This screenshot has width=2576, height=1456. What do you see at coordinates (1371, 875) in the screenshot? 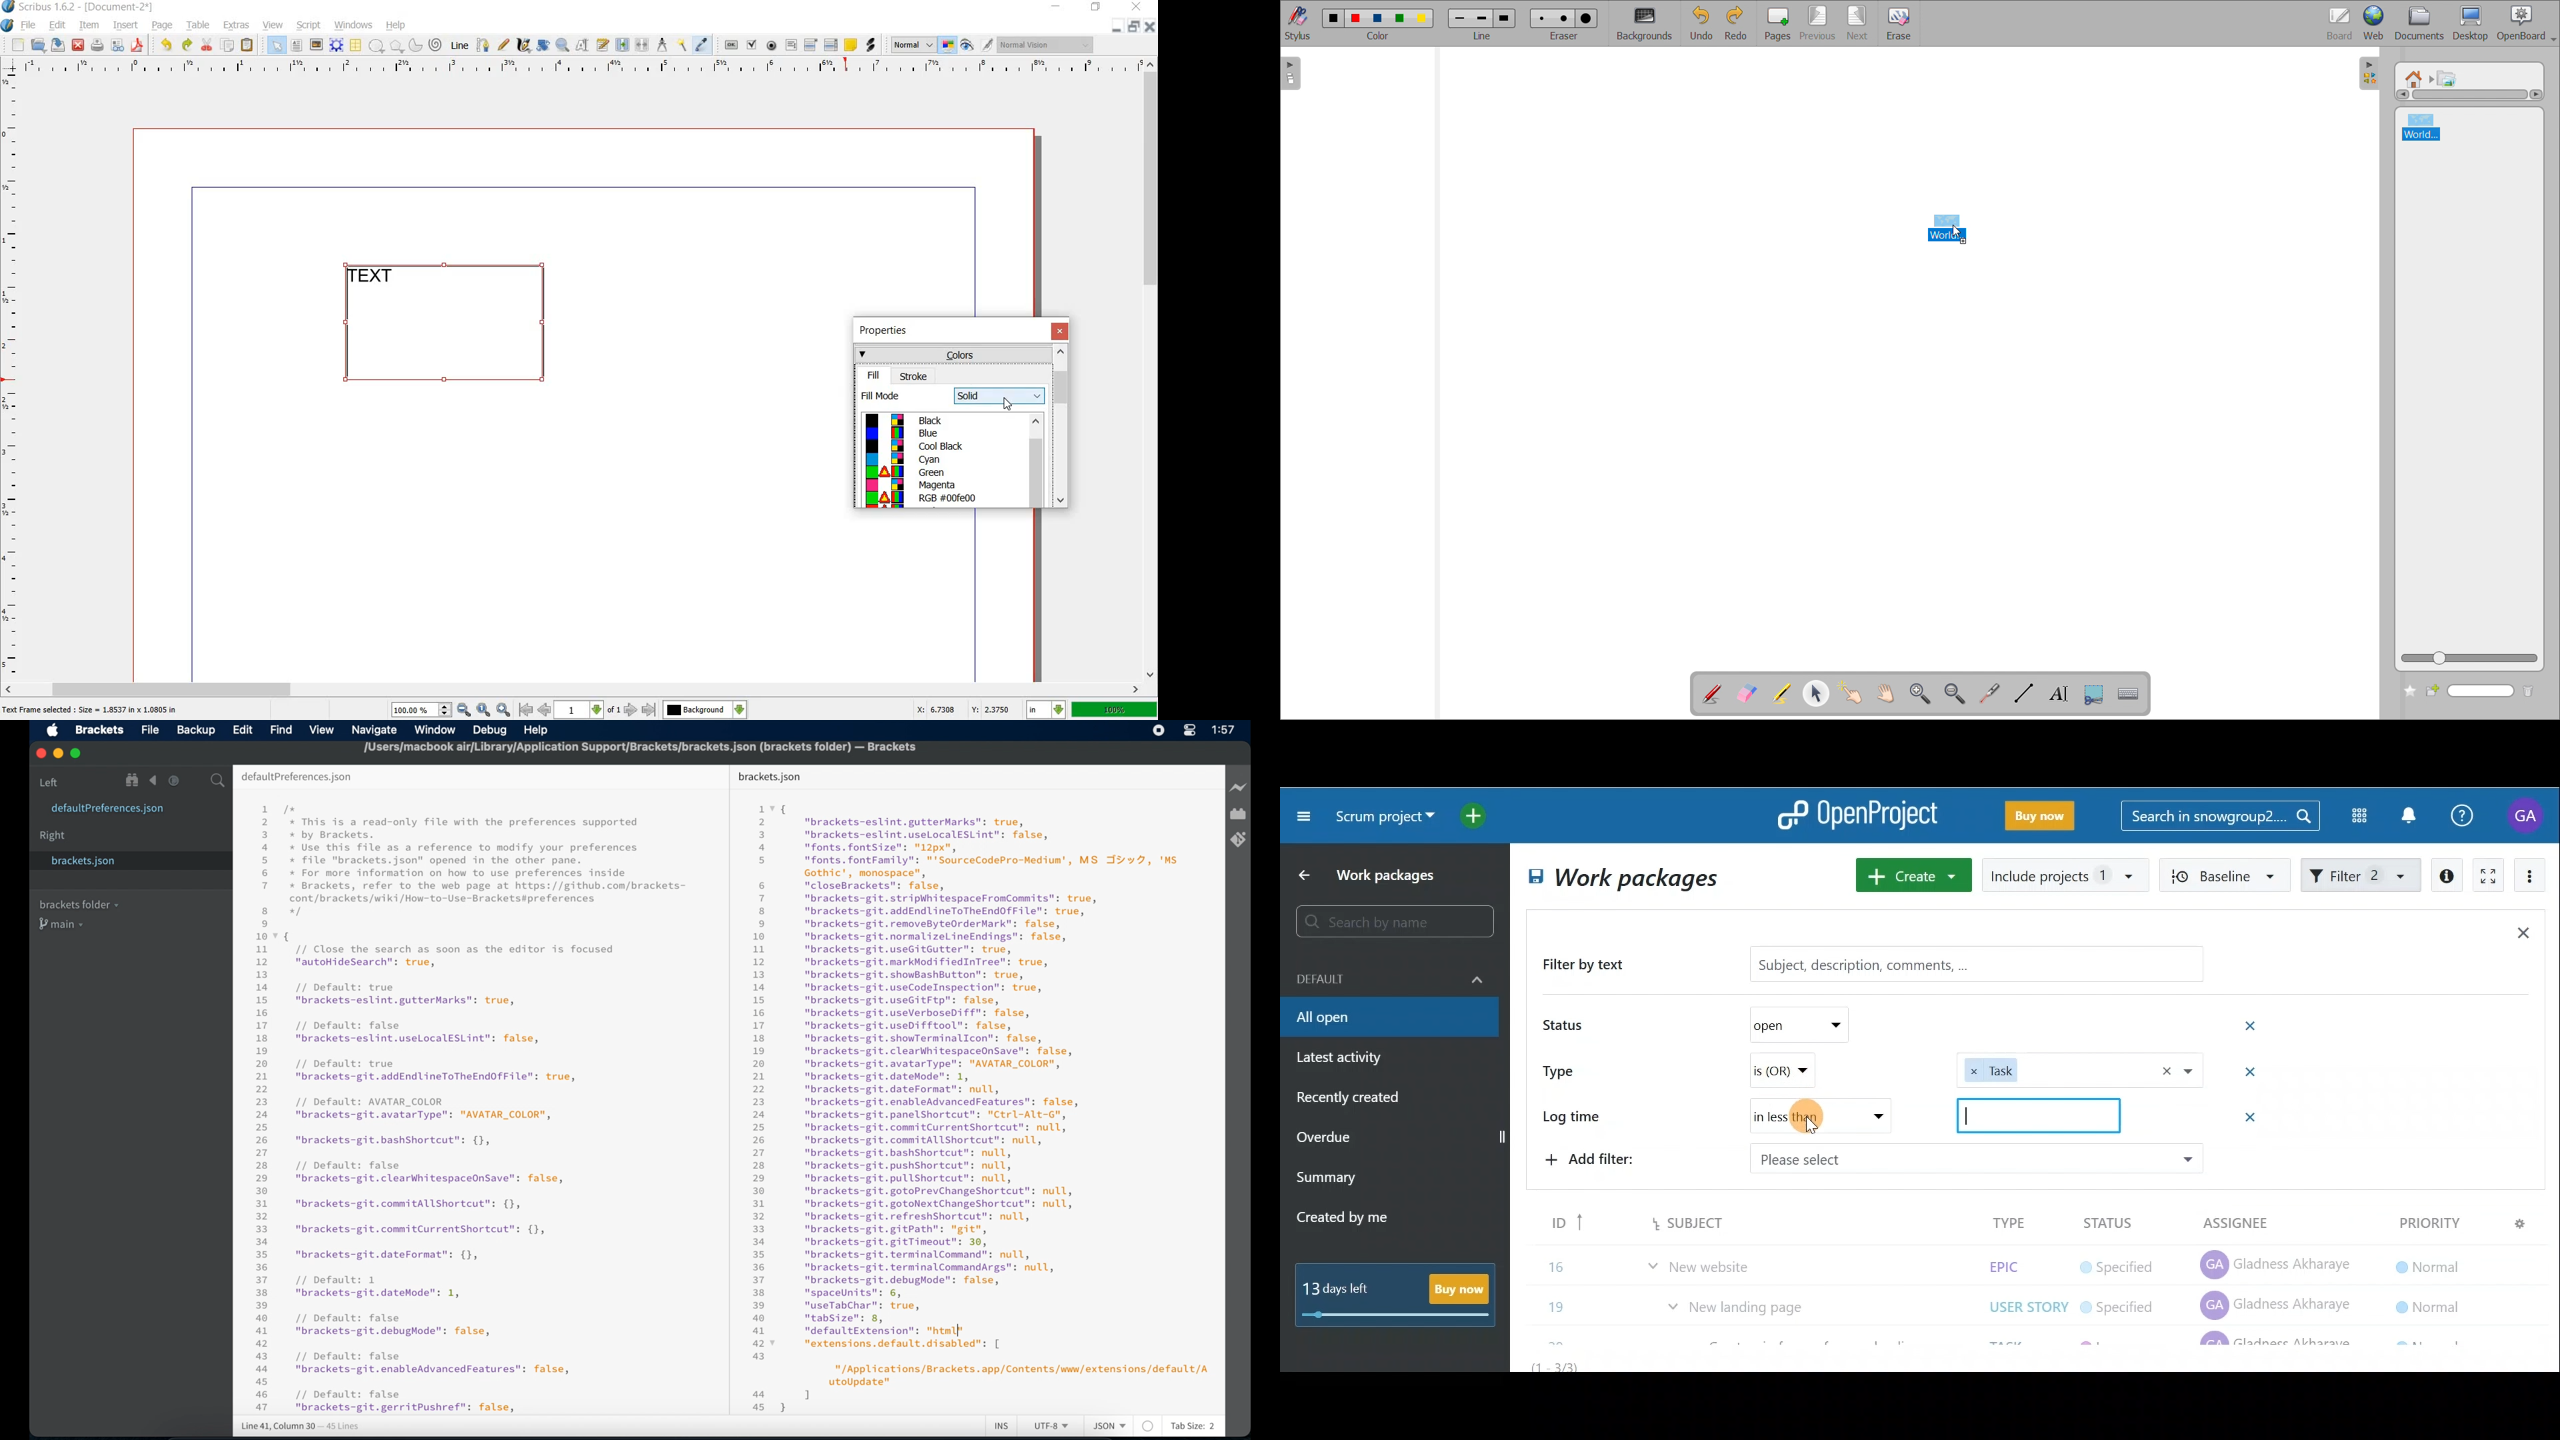
I see `Work packages` at bounding box center [1371, 875].